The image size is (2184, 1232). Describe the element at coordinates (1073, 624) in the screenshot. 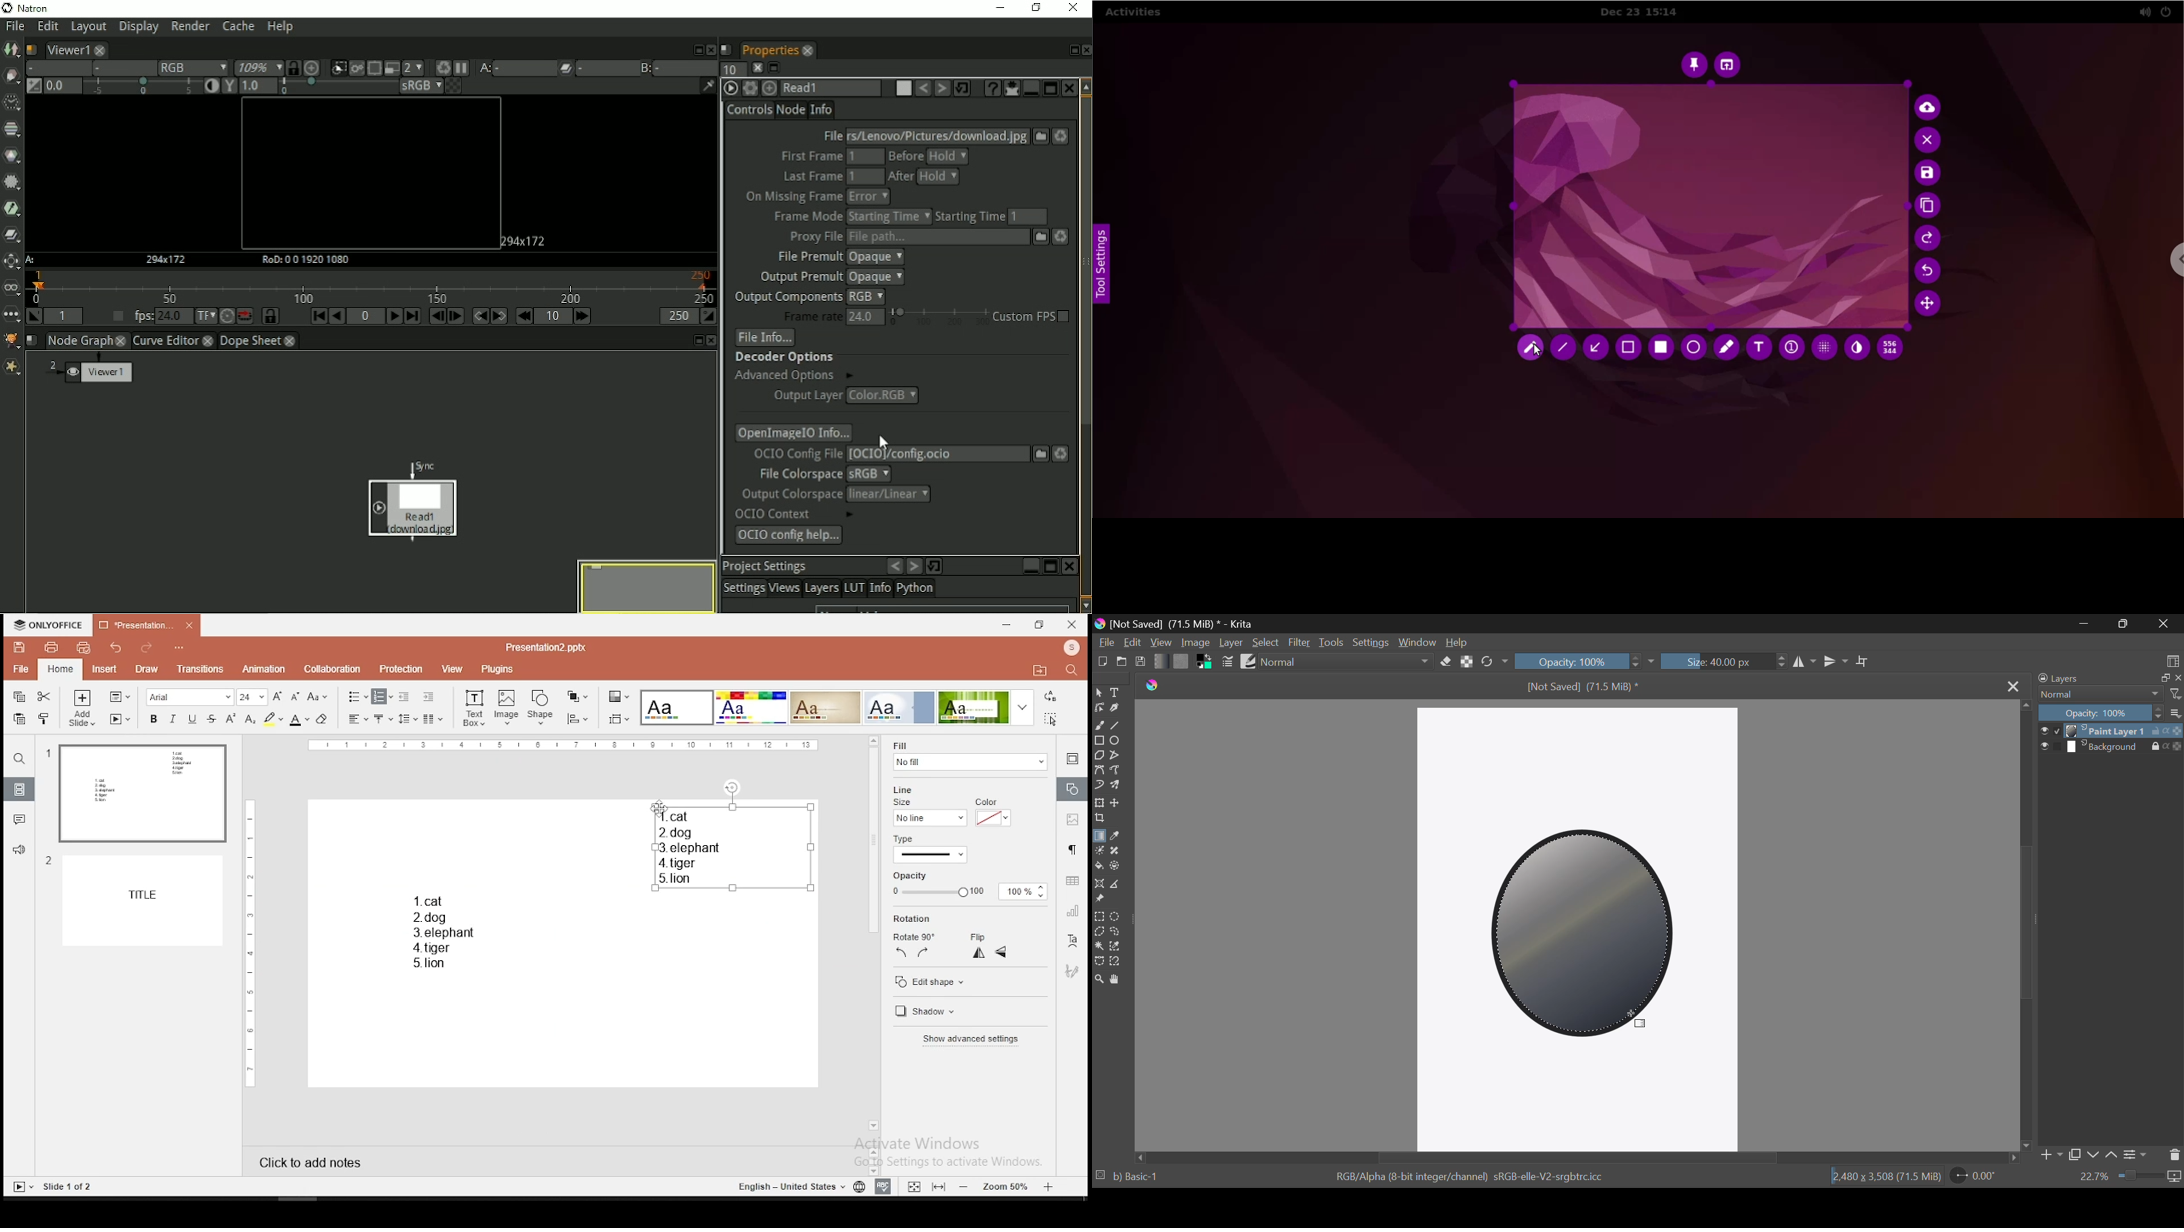

I see `close window` at that location.